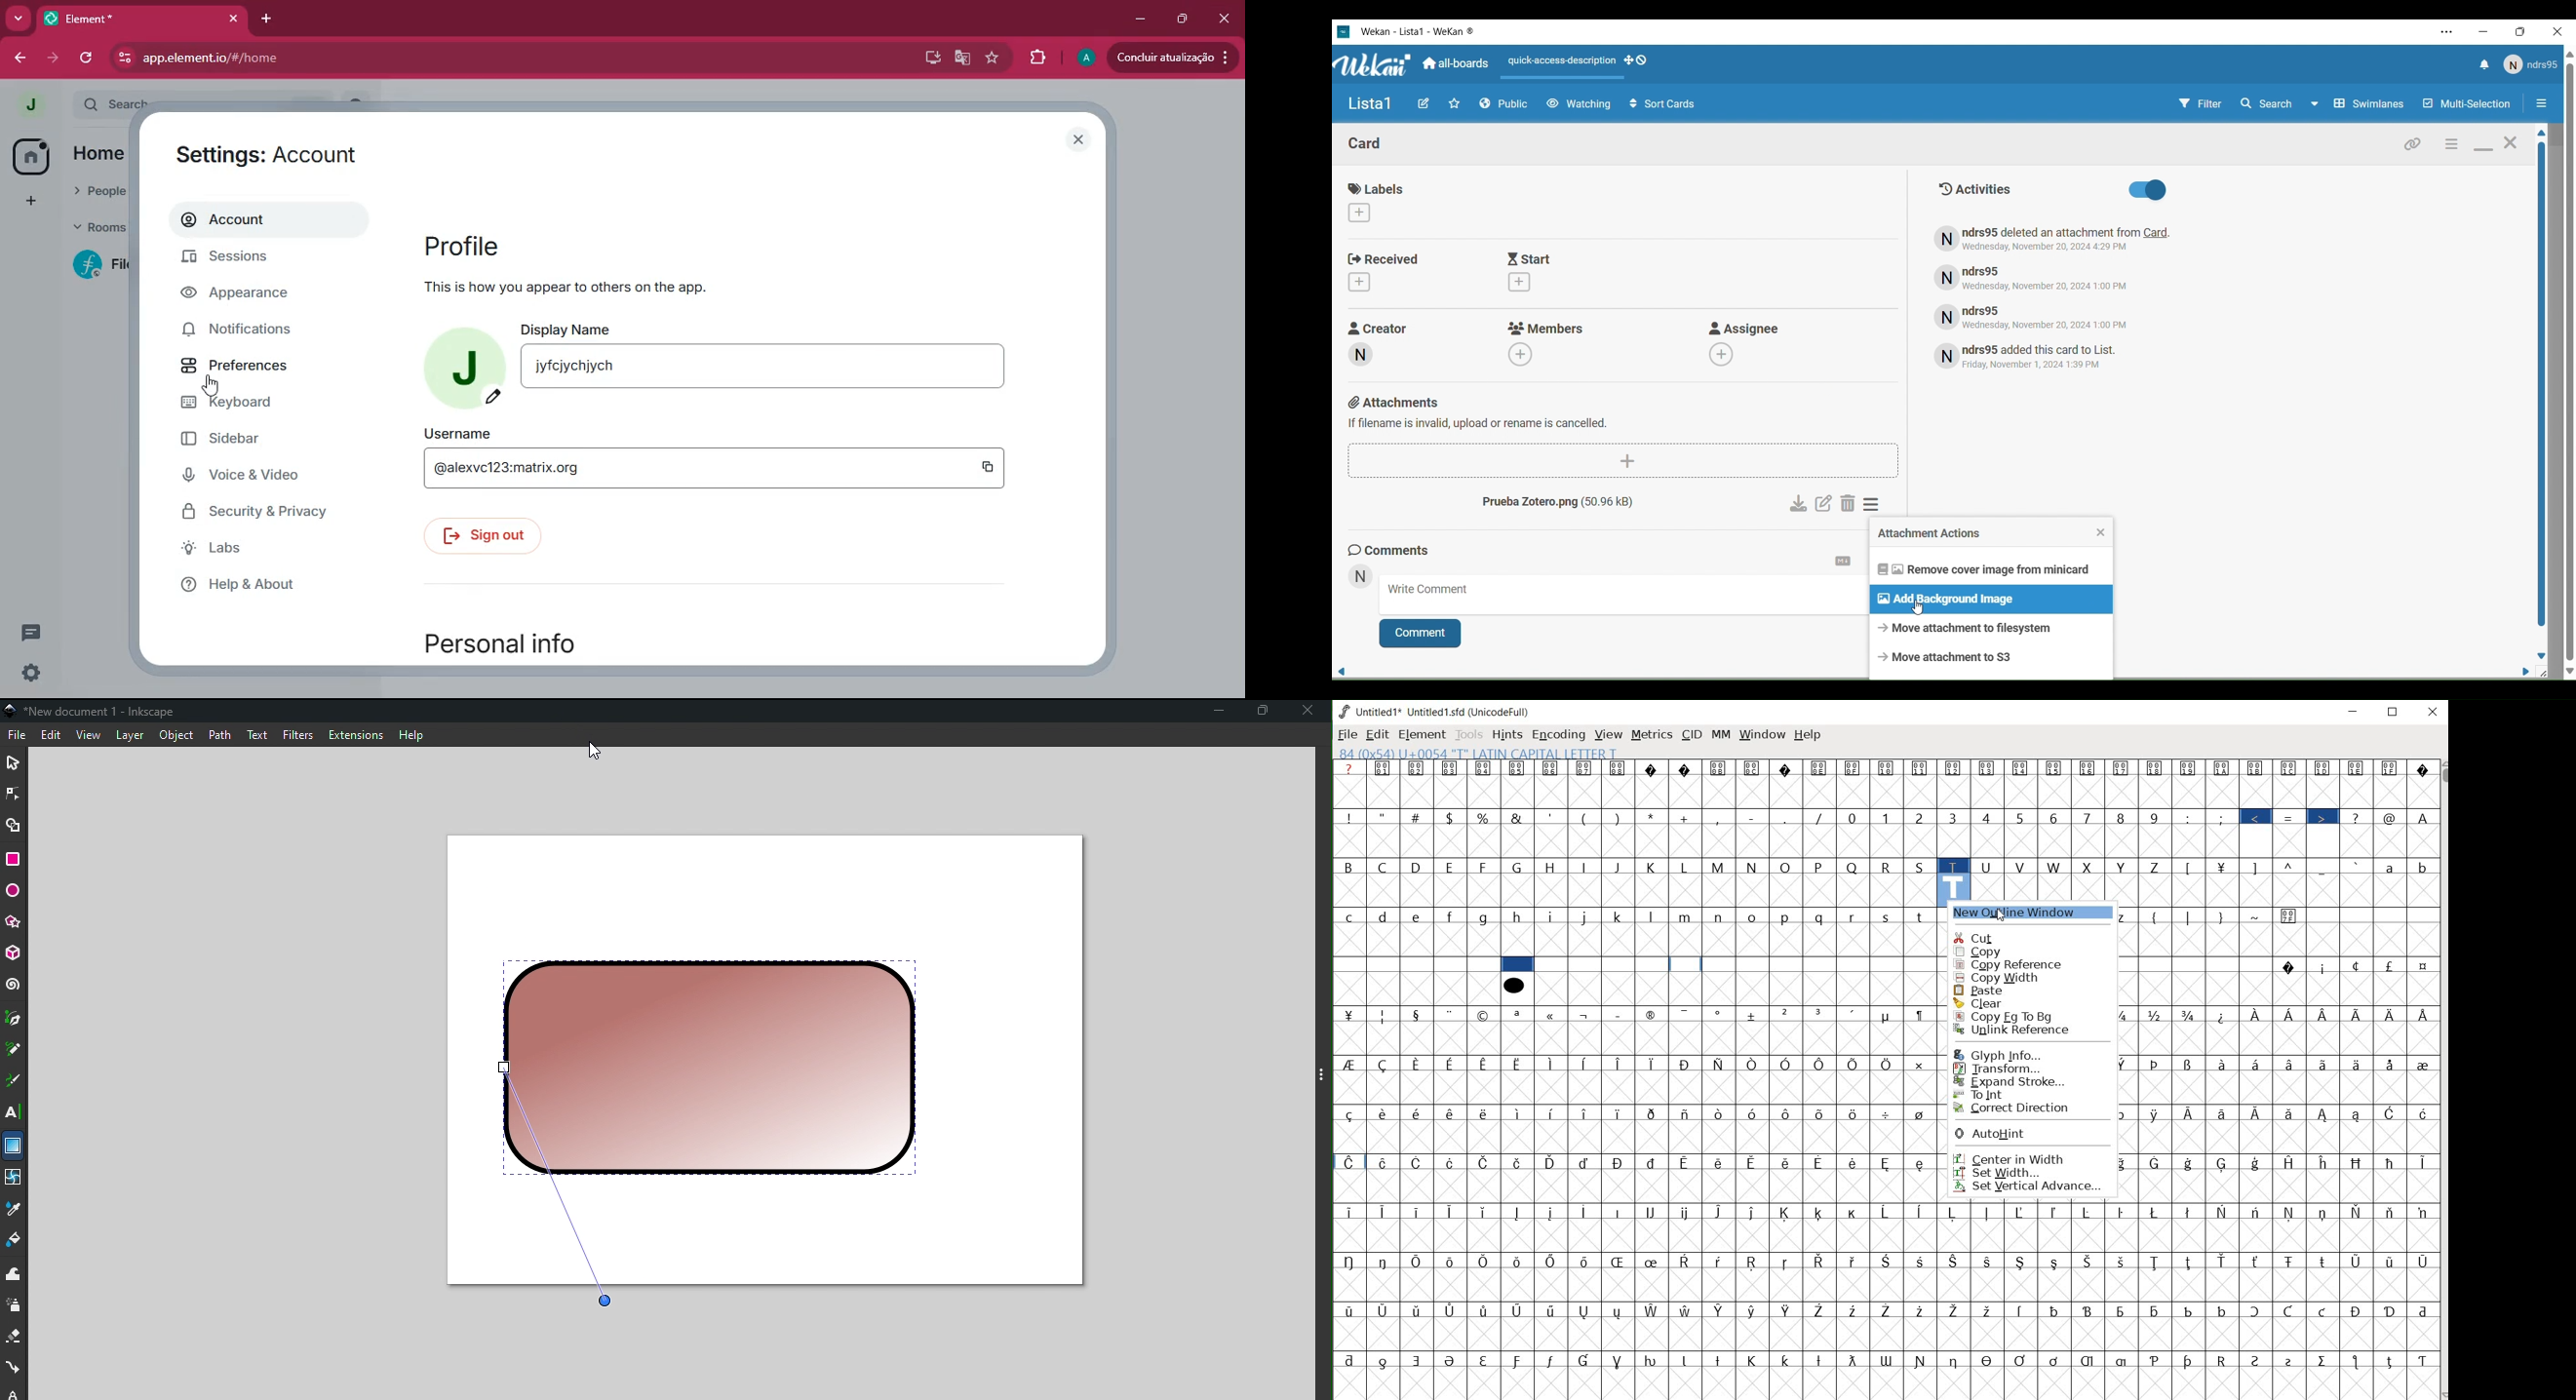 This screenshot has width=2576, height=1400. I want to click on Symbol, so click(2055, 1212).